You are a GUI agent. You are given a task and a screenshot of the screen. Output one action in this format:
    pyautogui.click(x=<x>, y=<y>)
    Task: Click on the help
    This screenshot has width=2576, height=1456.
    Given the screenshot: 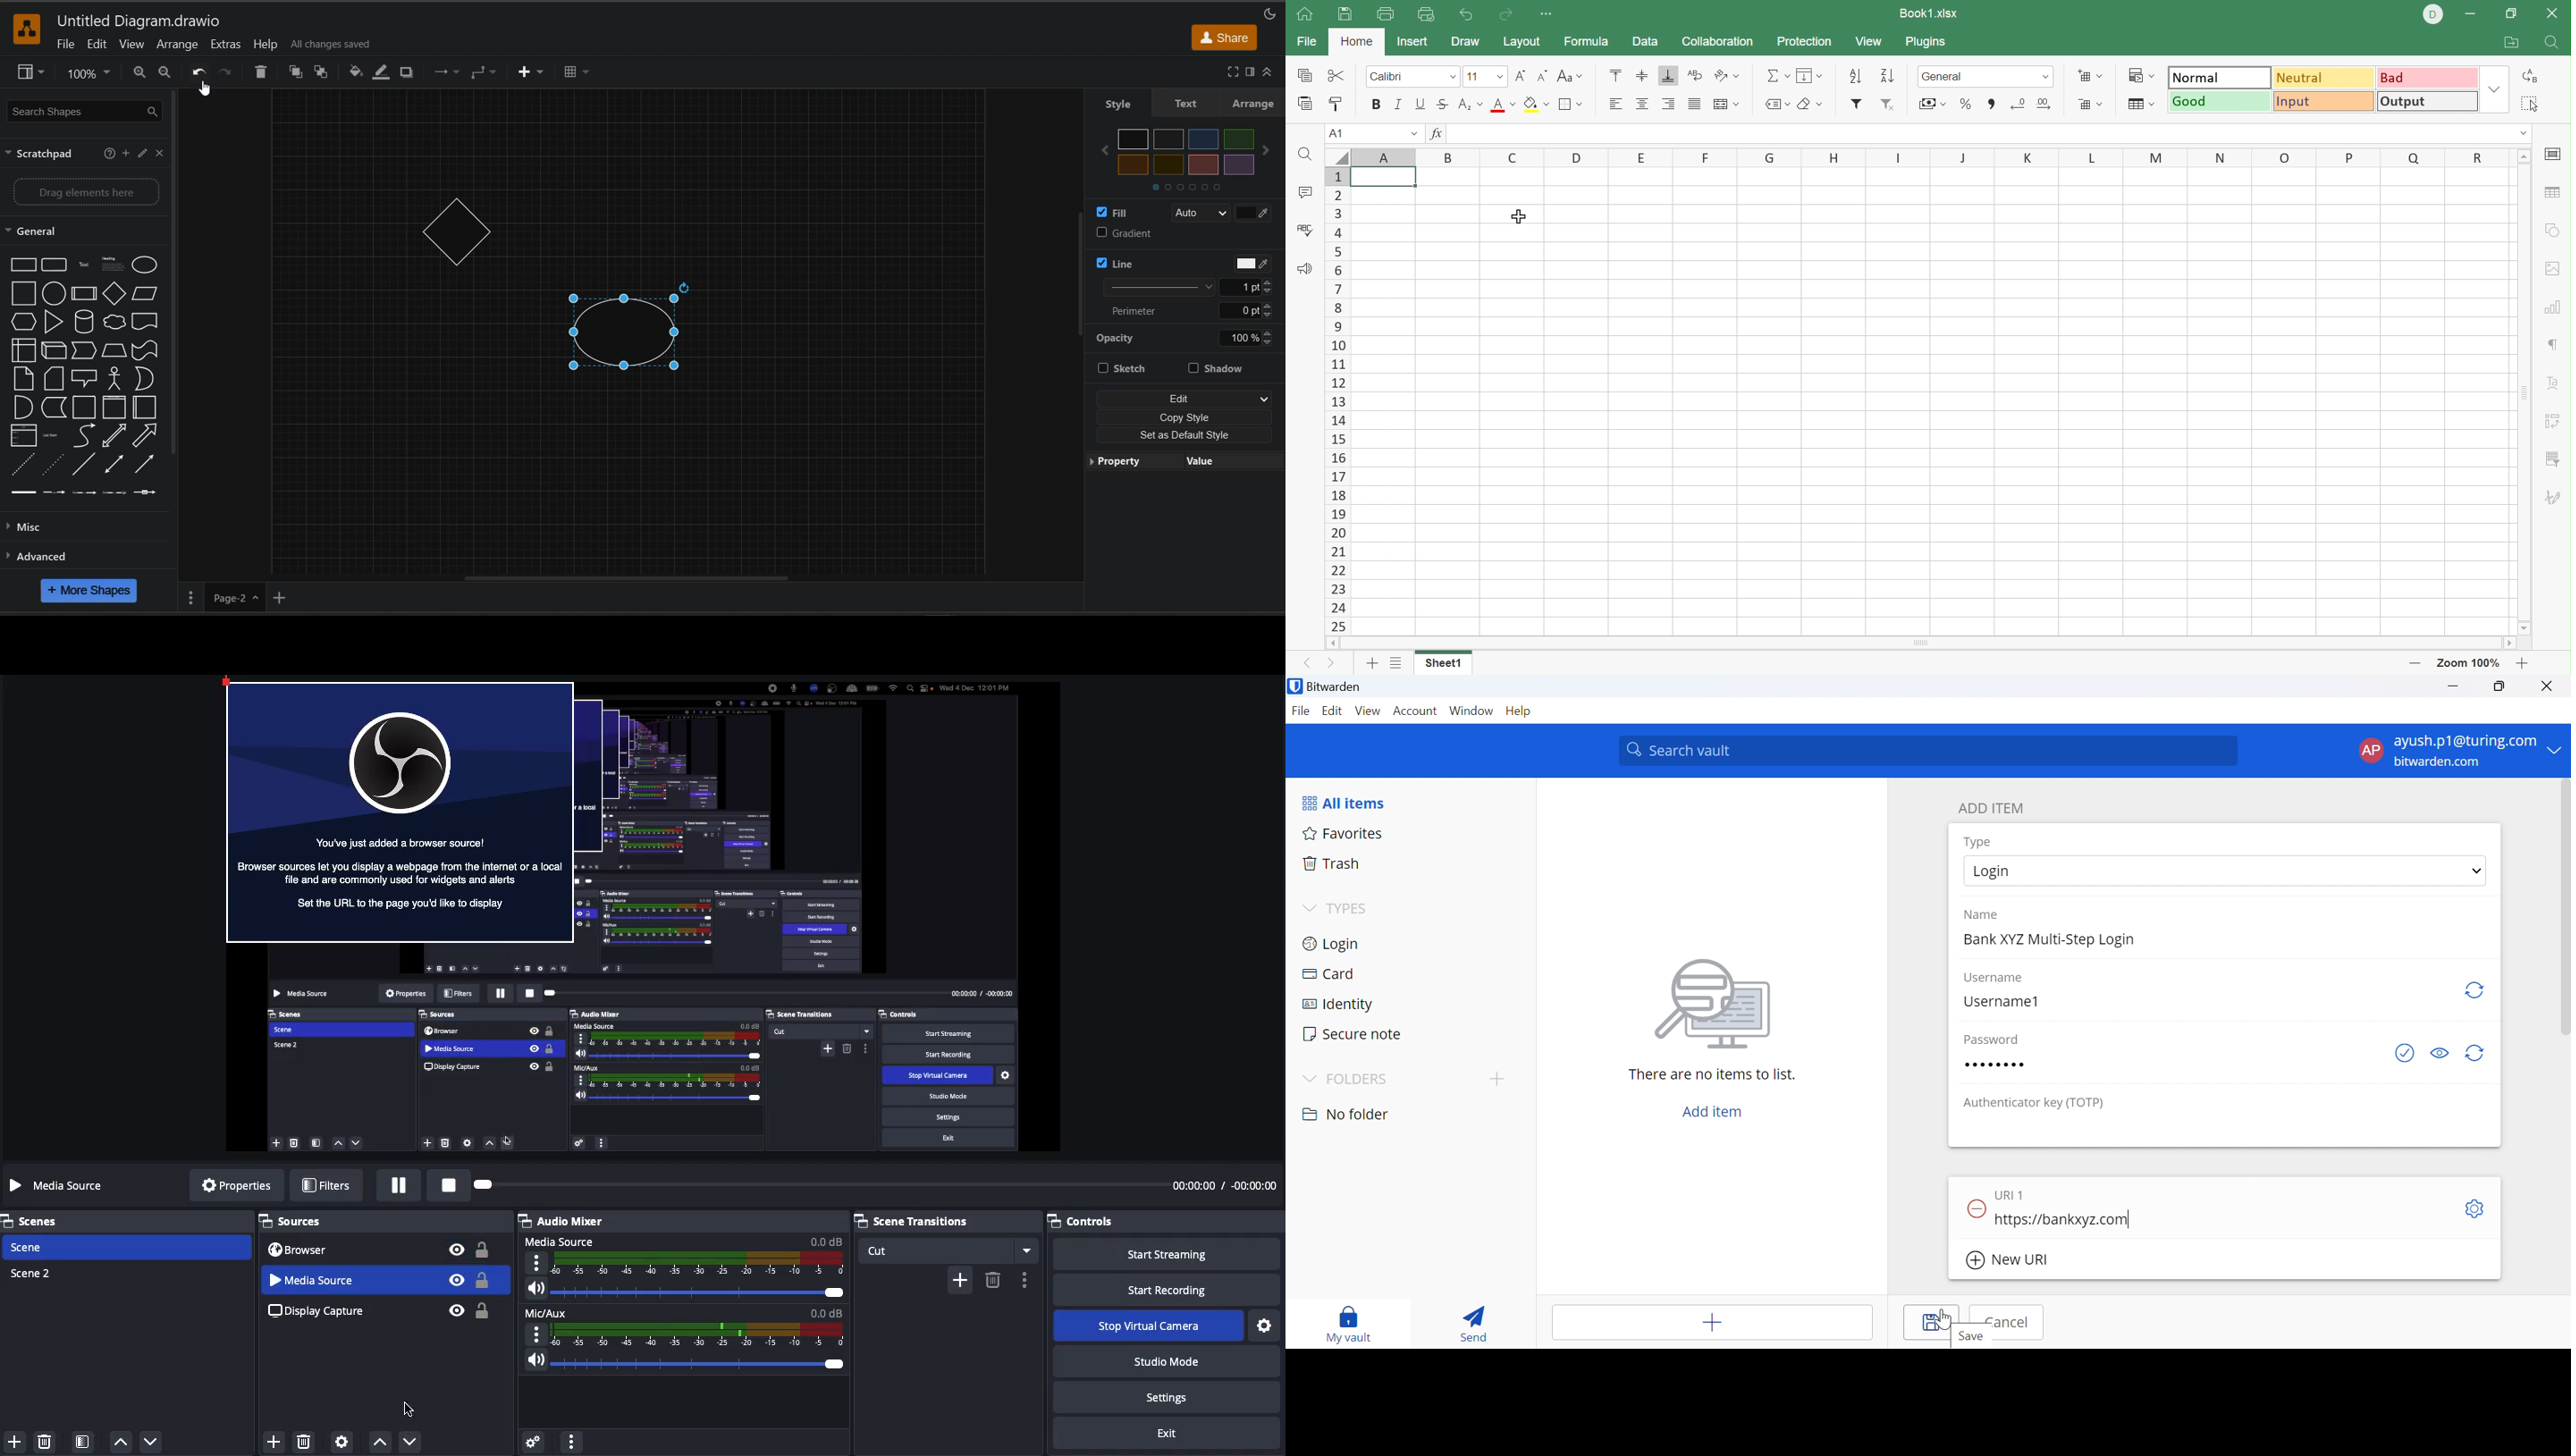 What is the action you would take?
    pyautogui.click(x=266, y=43)
    